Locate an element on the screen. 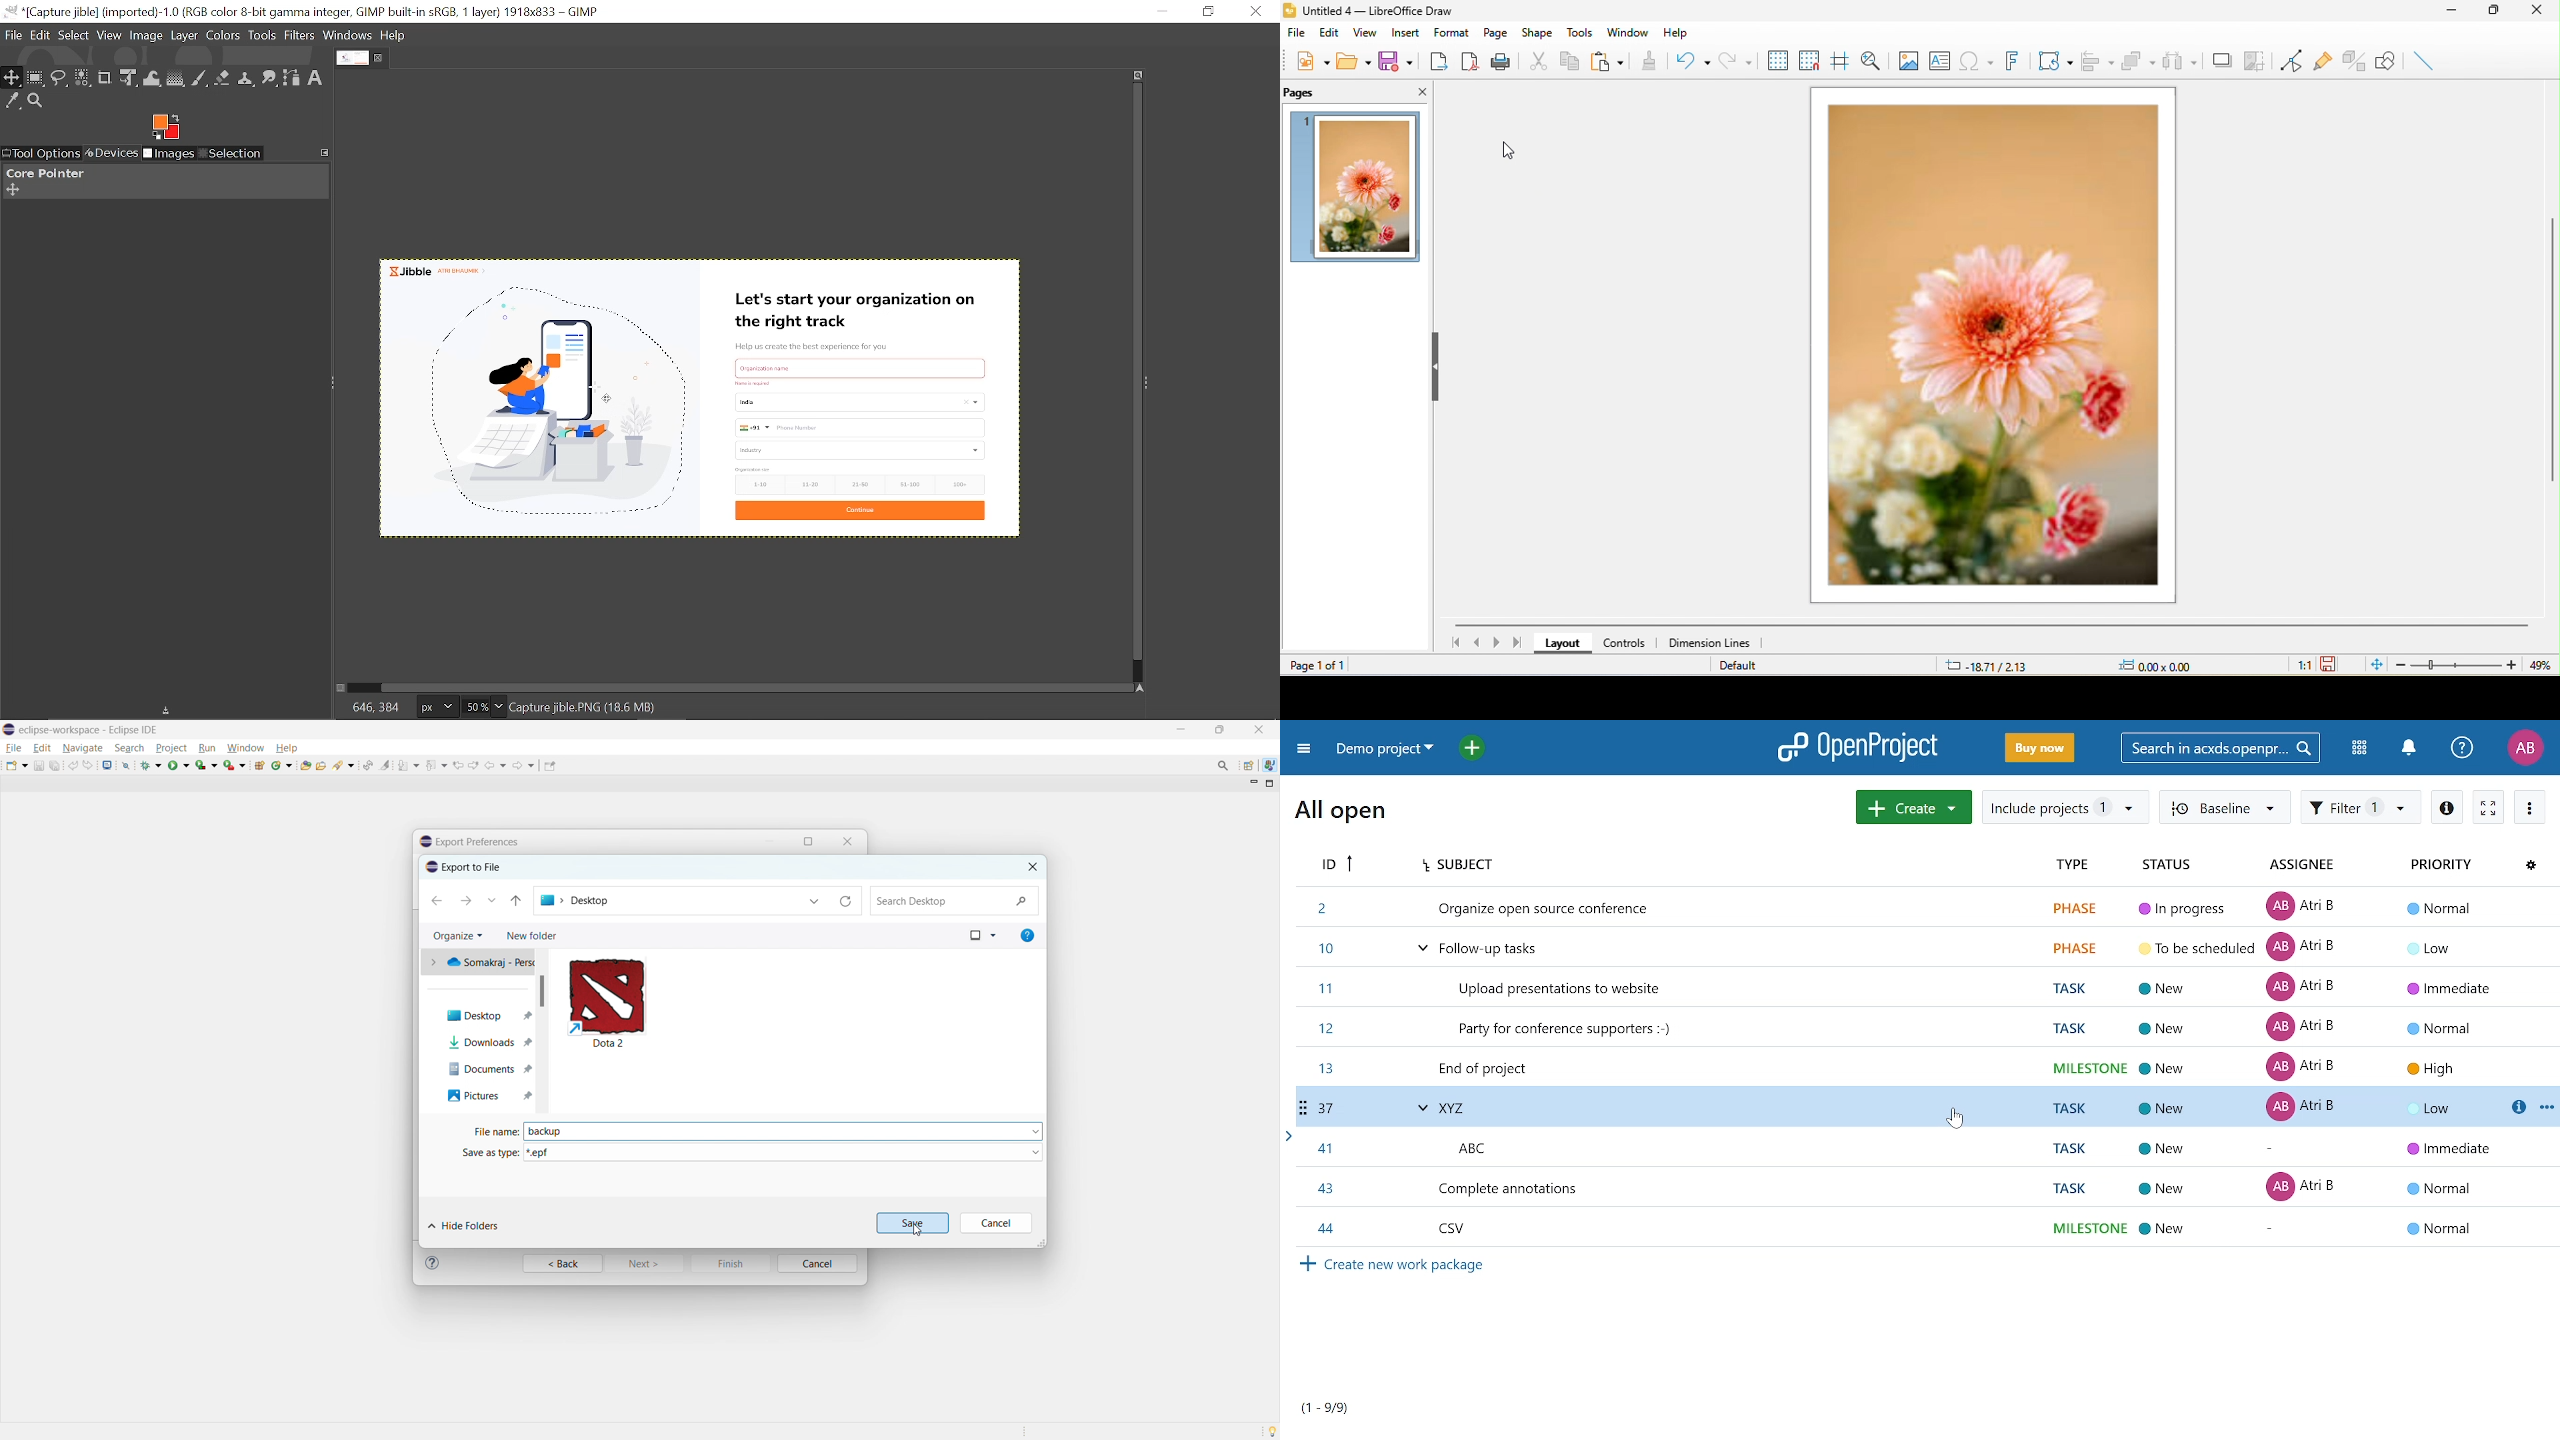 This screenshot has height=1456, width=2576. Untitled 4 — LibreOffice Draw is located at coordinates (1371, 8).